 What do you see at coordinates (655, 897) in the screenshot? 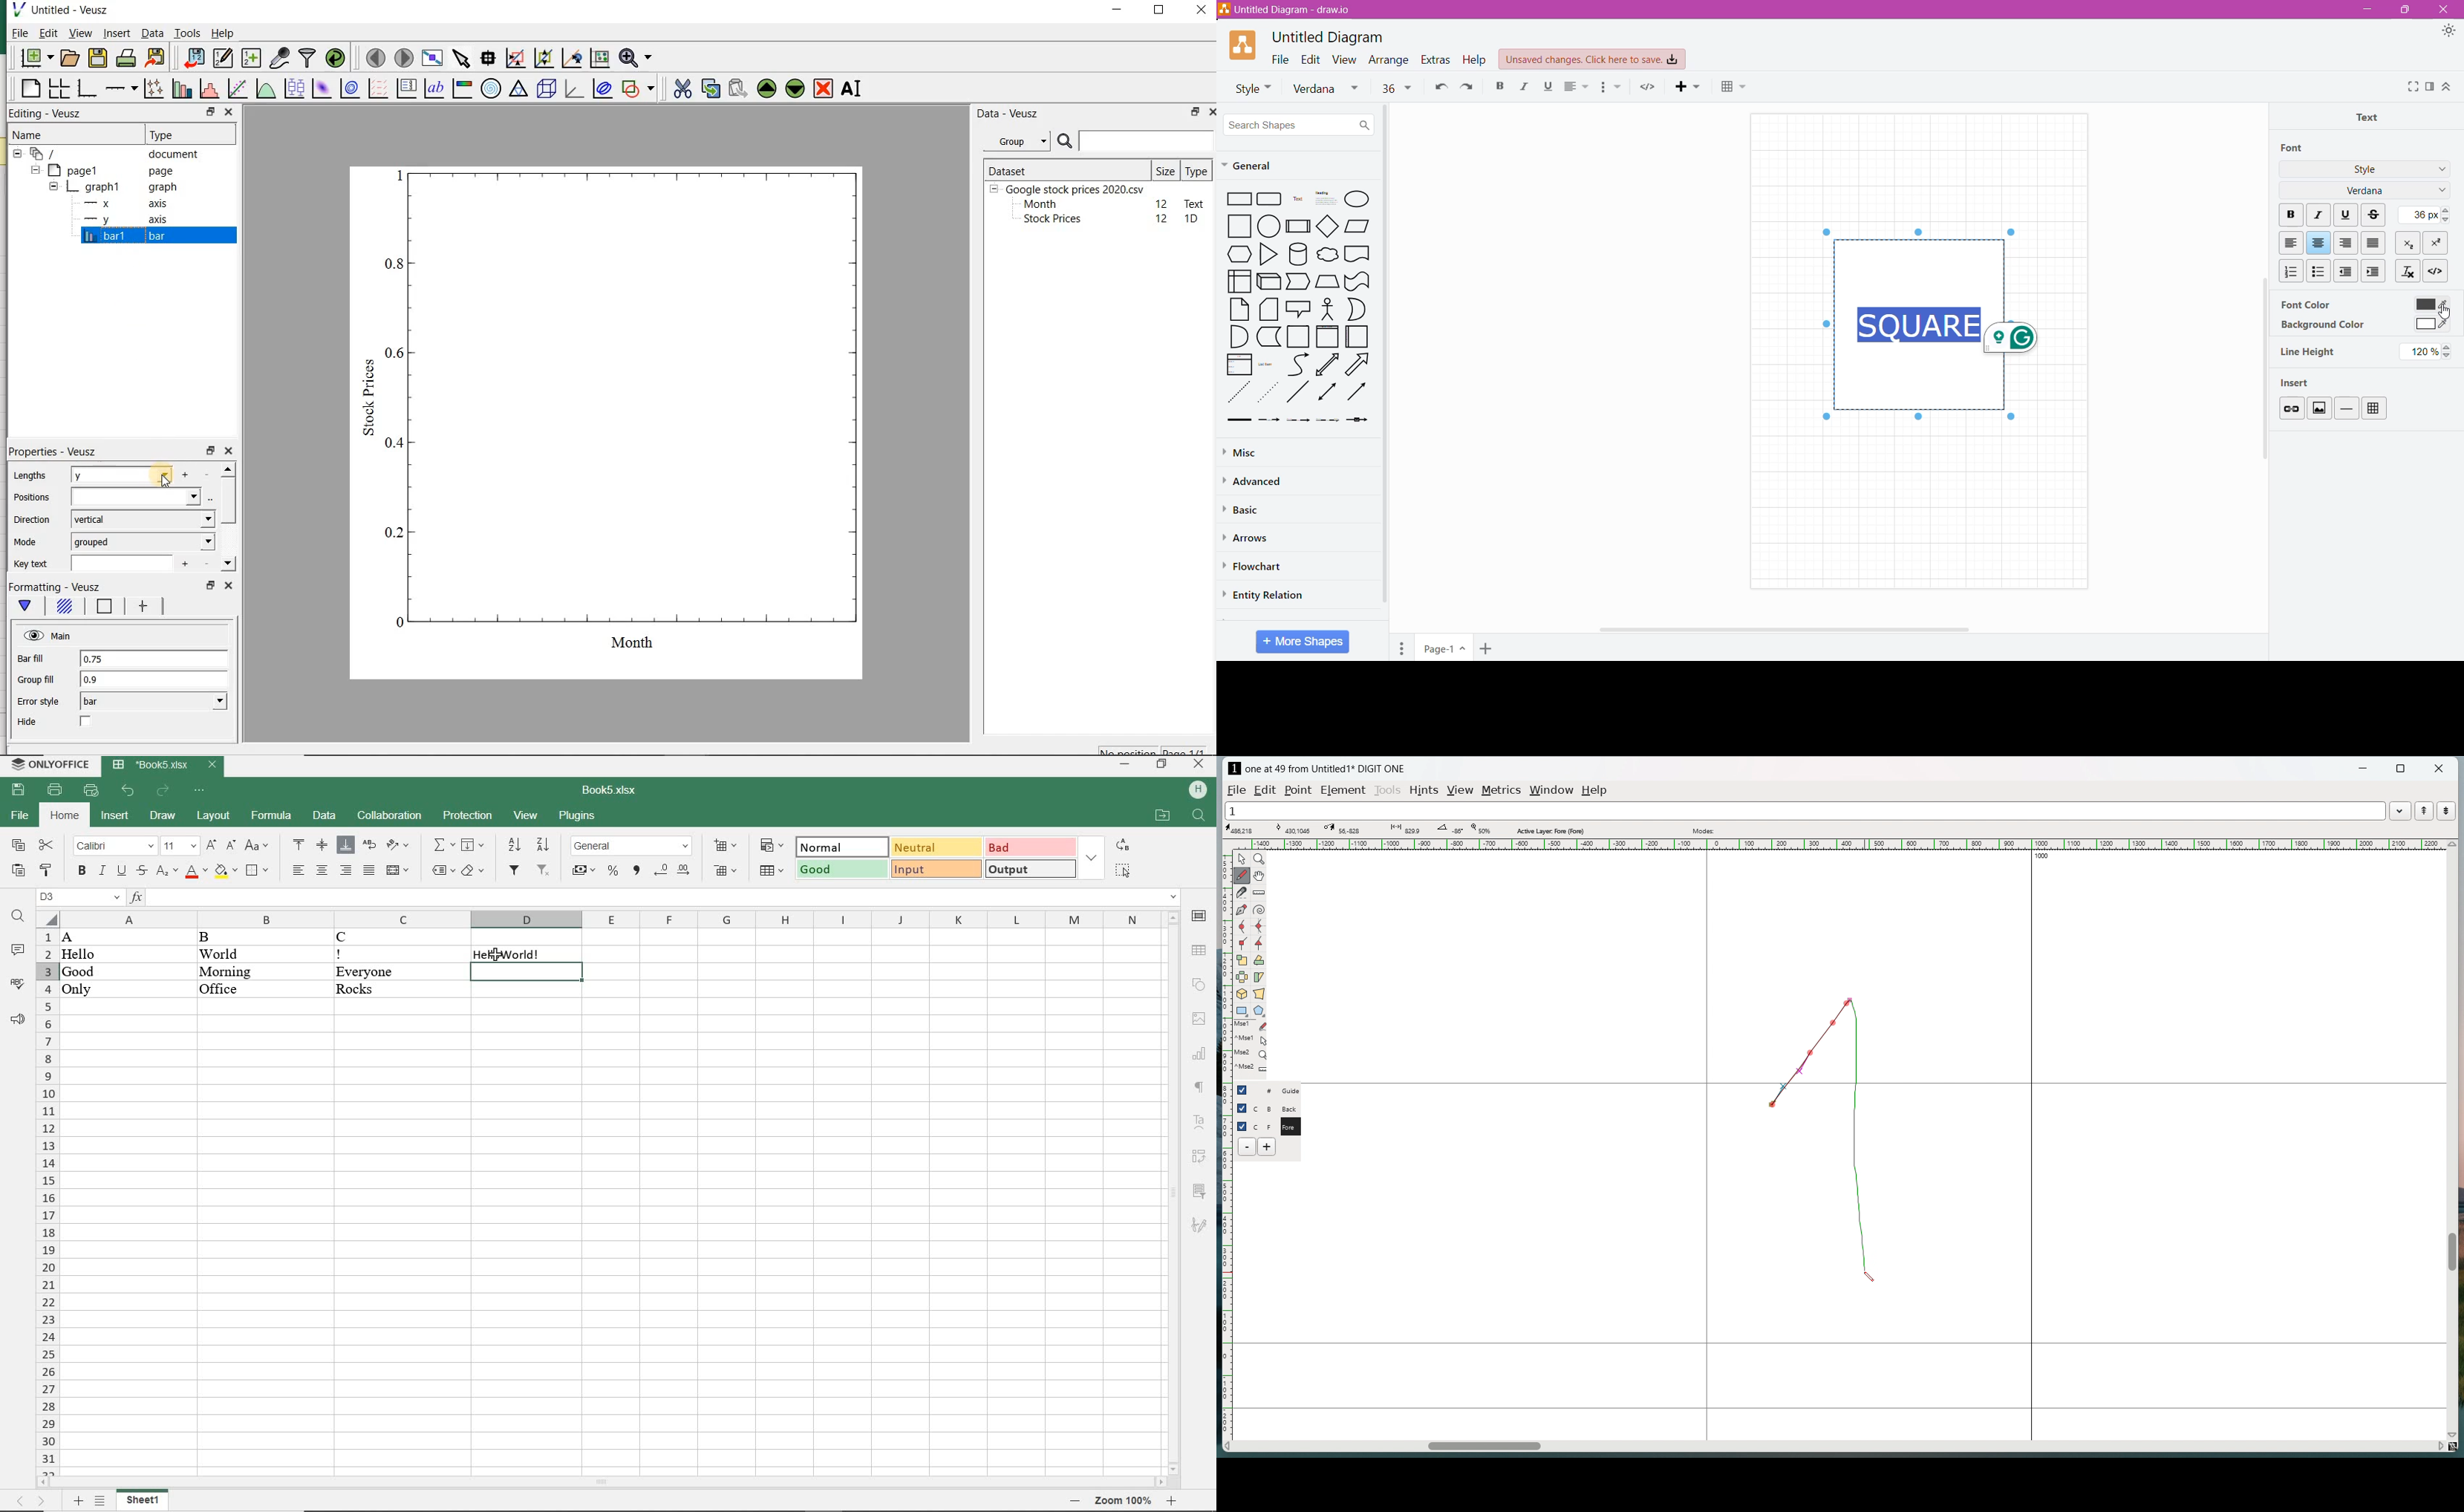
I see `INPUT FUNCTION` at bounding box center [655, 897].